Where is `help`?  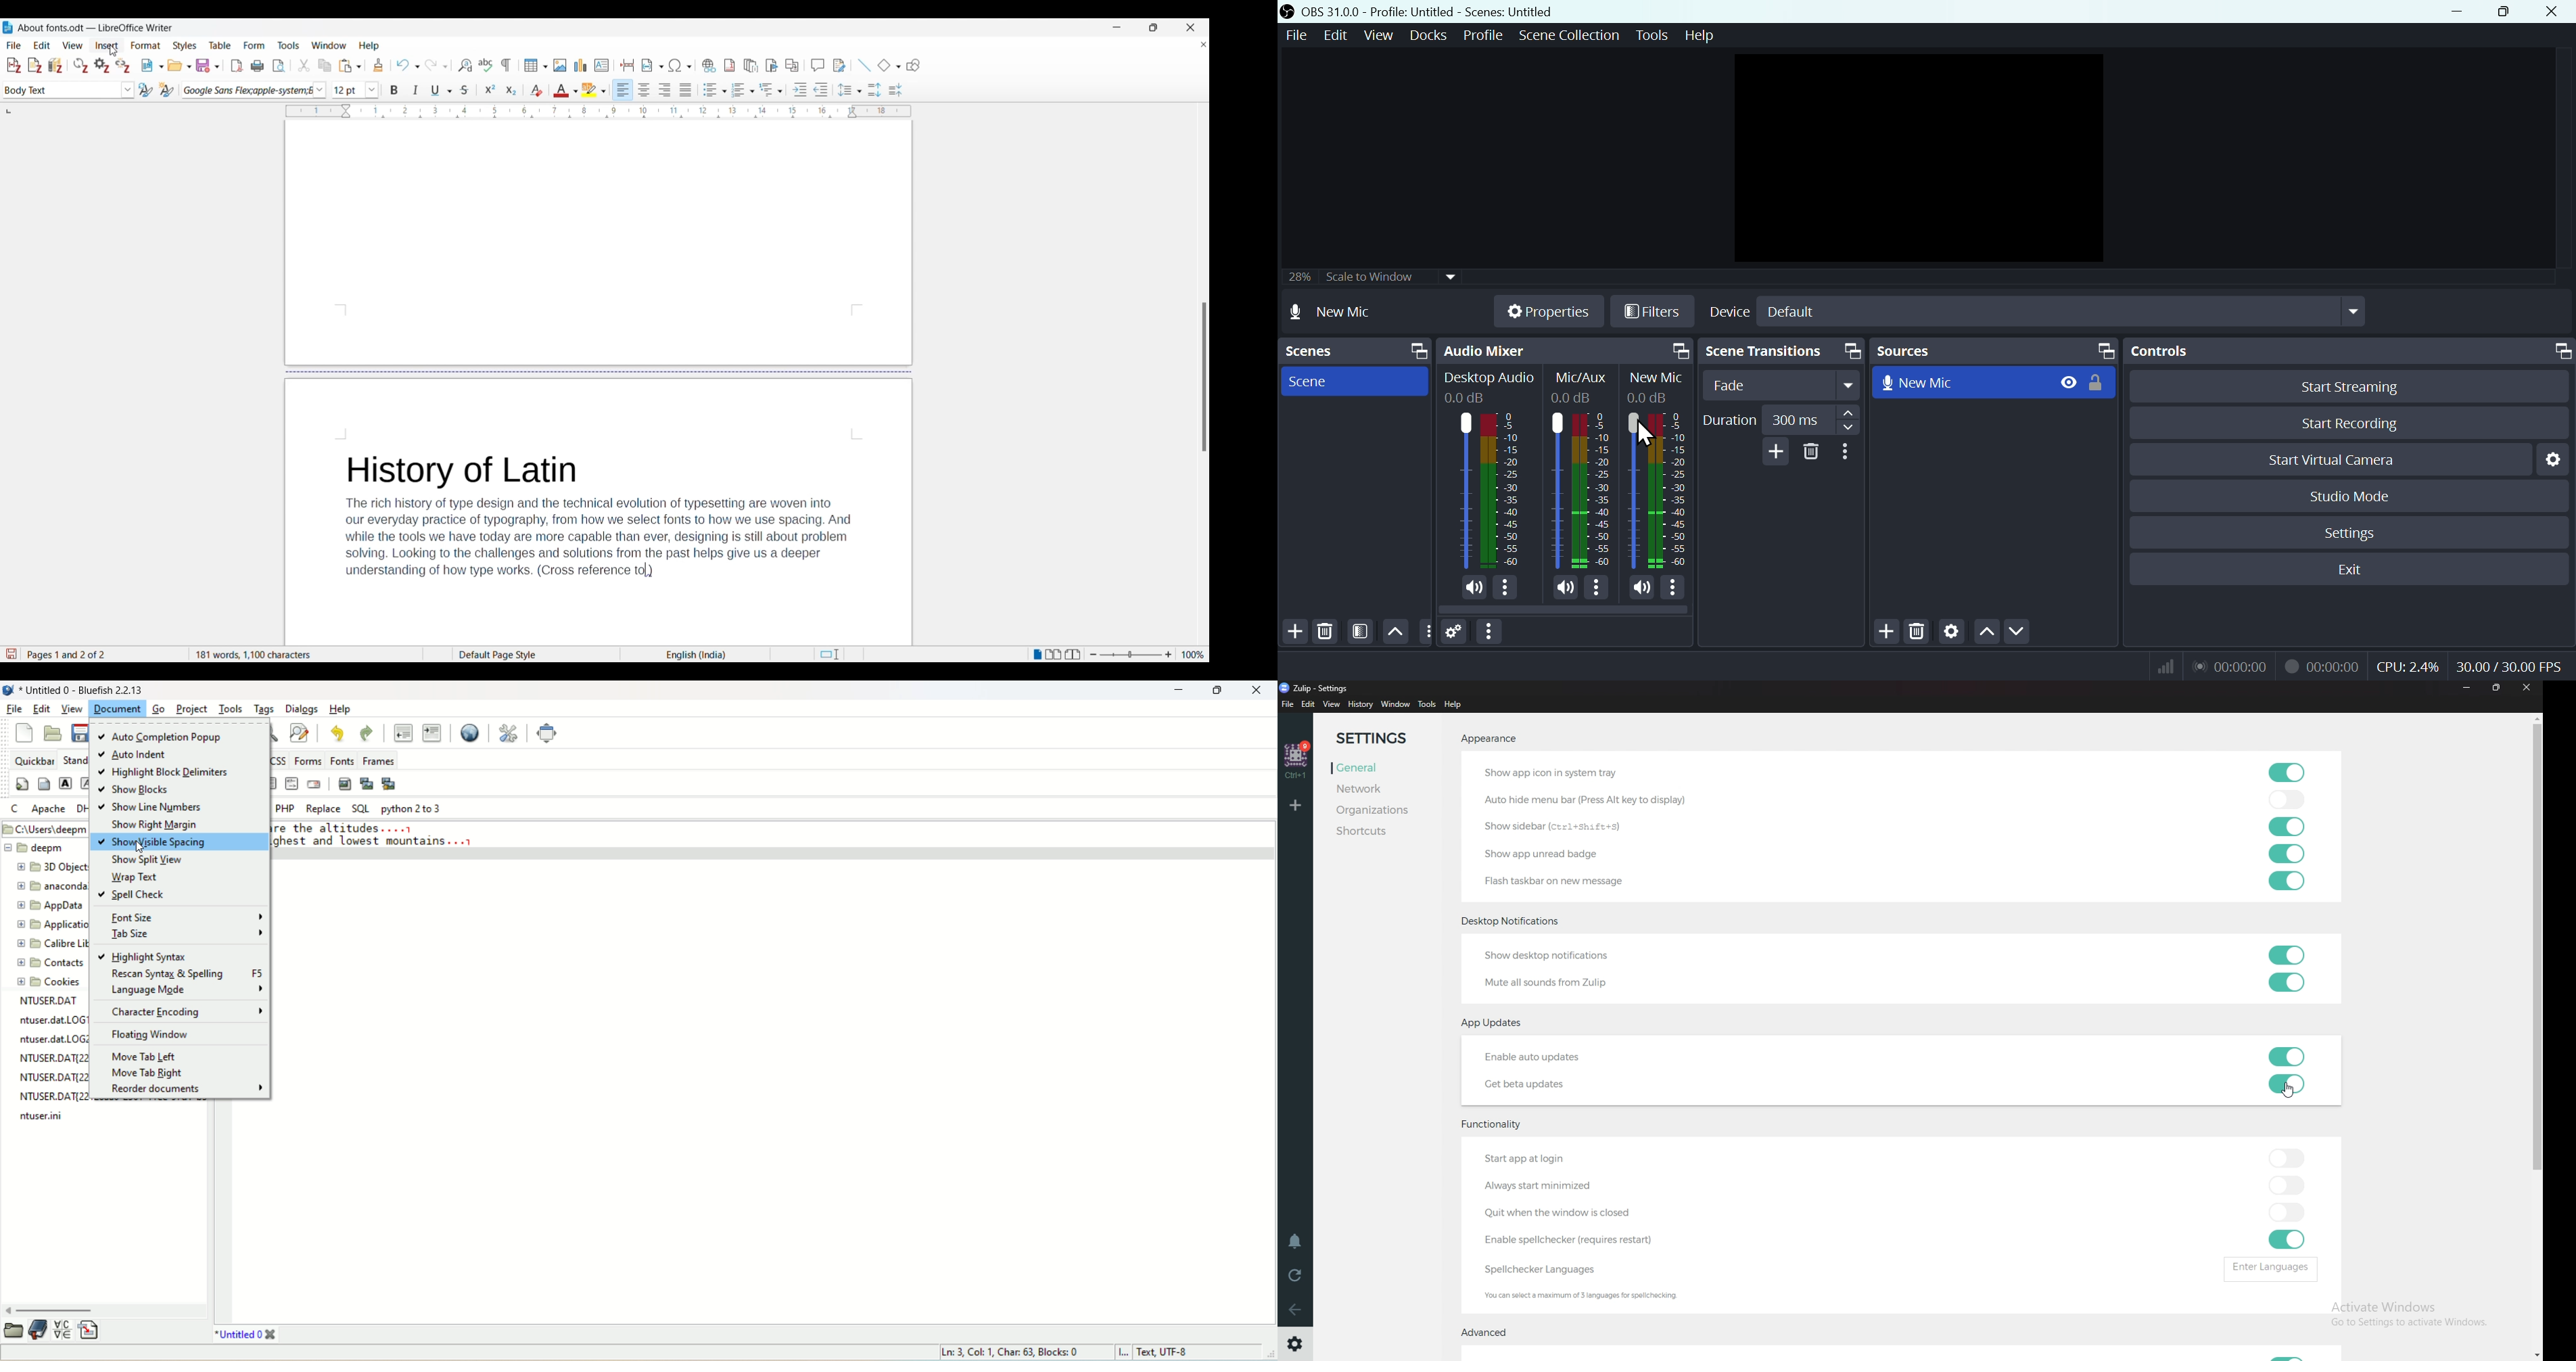
help is located at coordinates (1700, 35).